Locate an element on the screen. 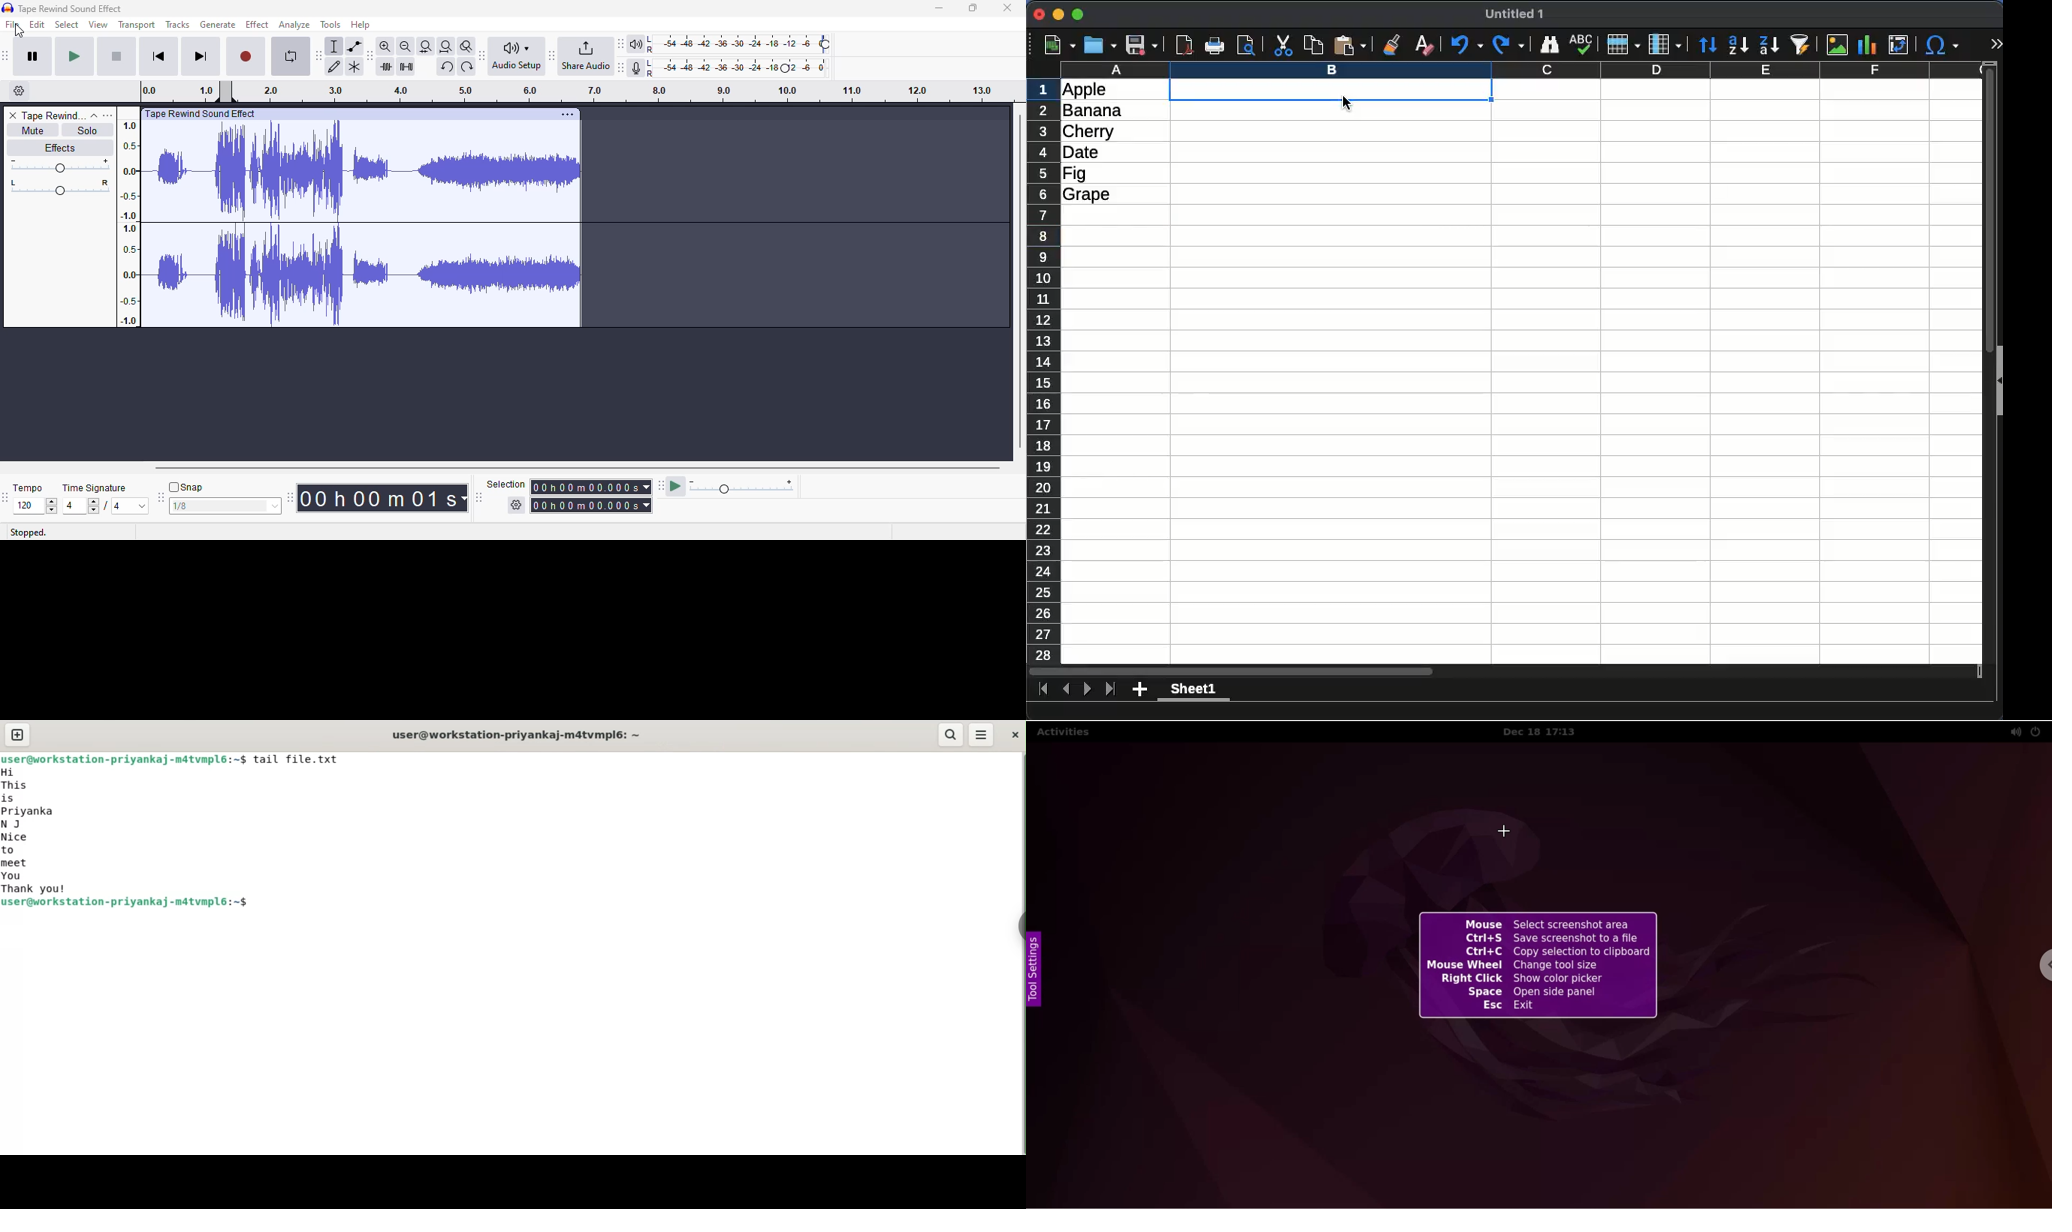 The width and height of the screenshot is (2072, 1232). copy is located at coordinates (1313, 46).